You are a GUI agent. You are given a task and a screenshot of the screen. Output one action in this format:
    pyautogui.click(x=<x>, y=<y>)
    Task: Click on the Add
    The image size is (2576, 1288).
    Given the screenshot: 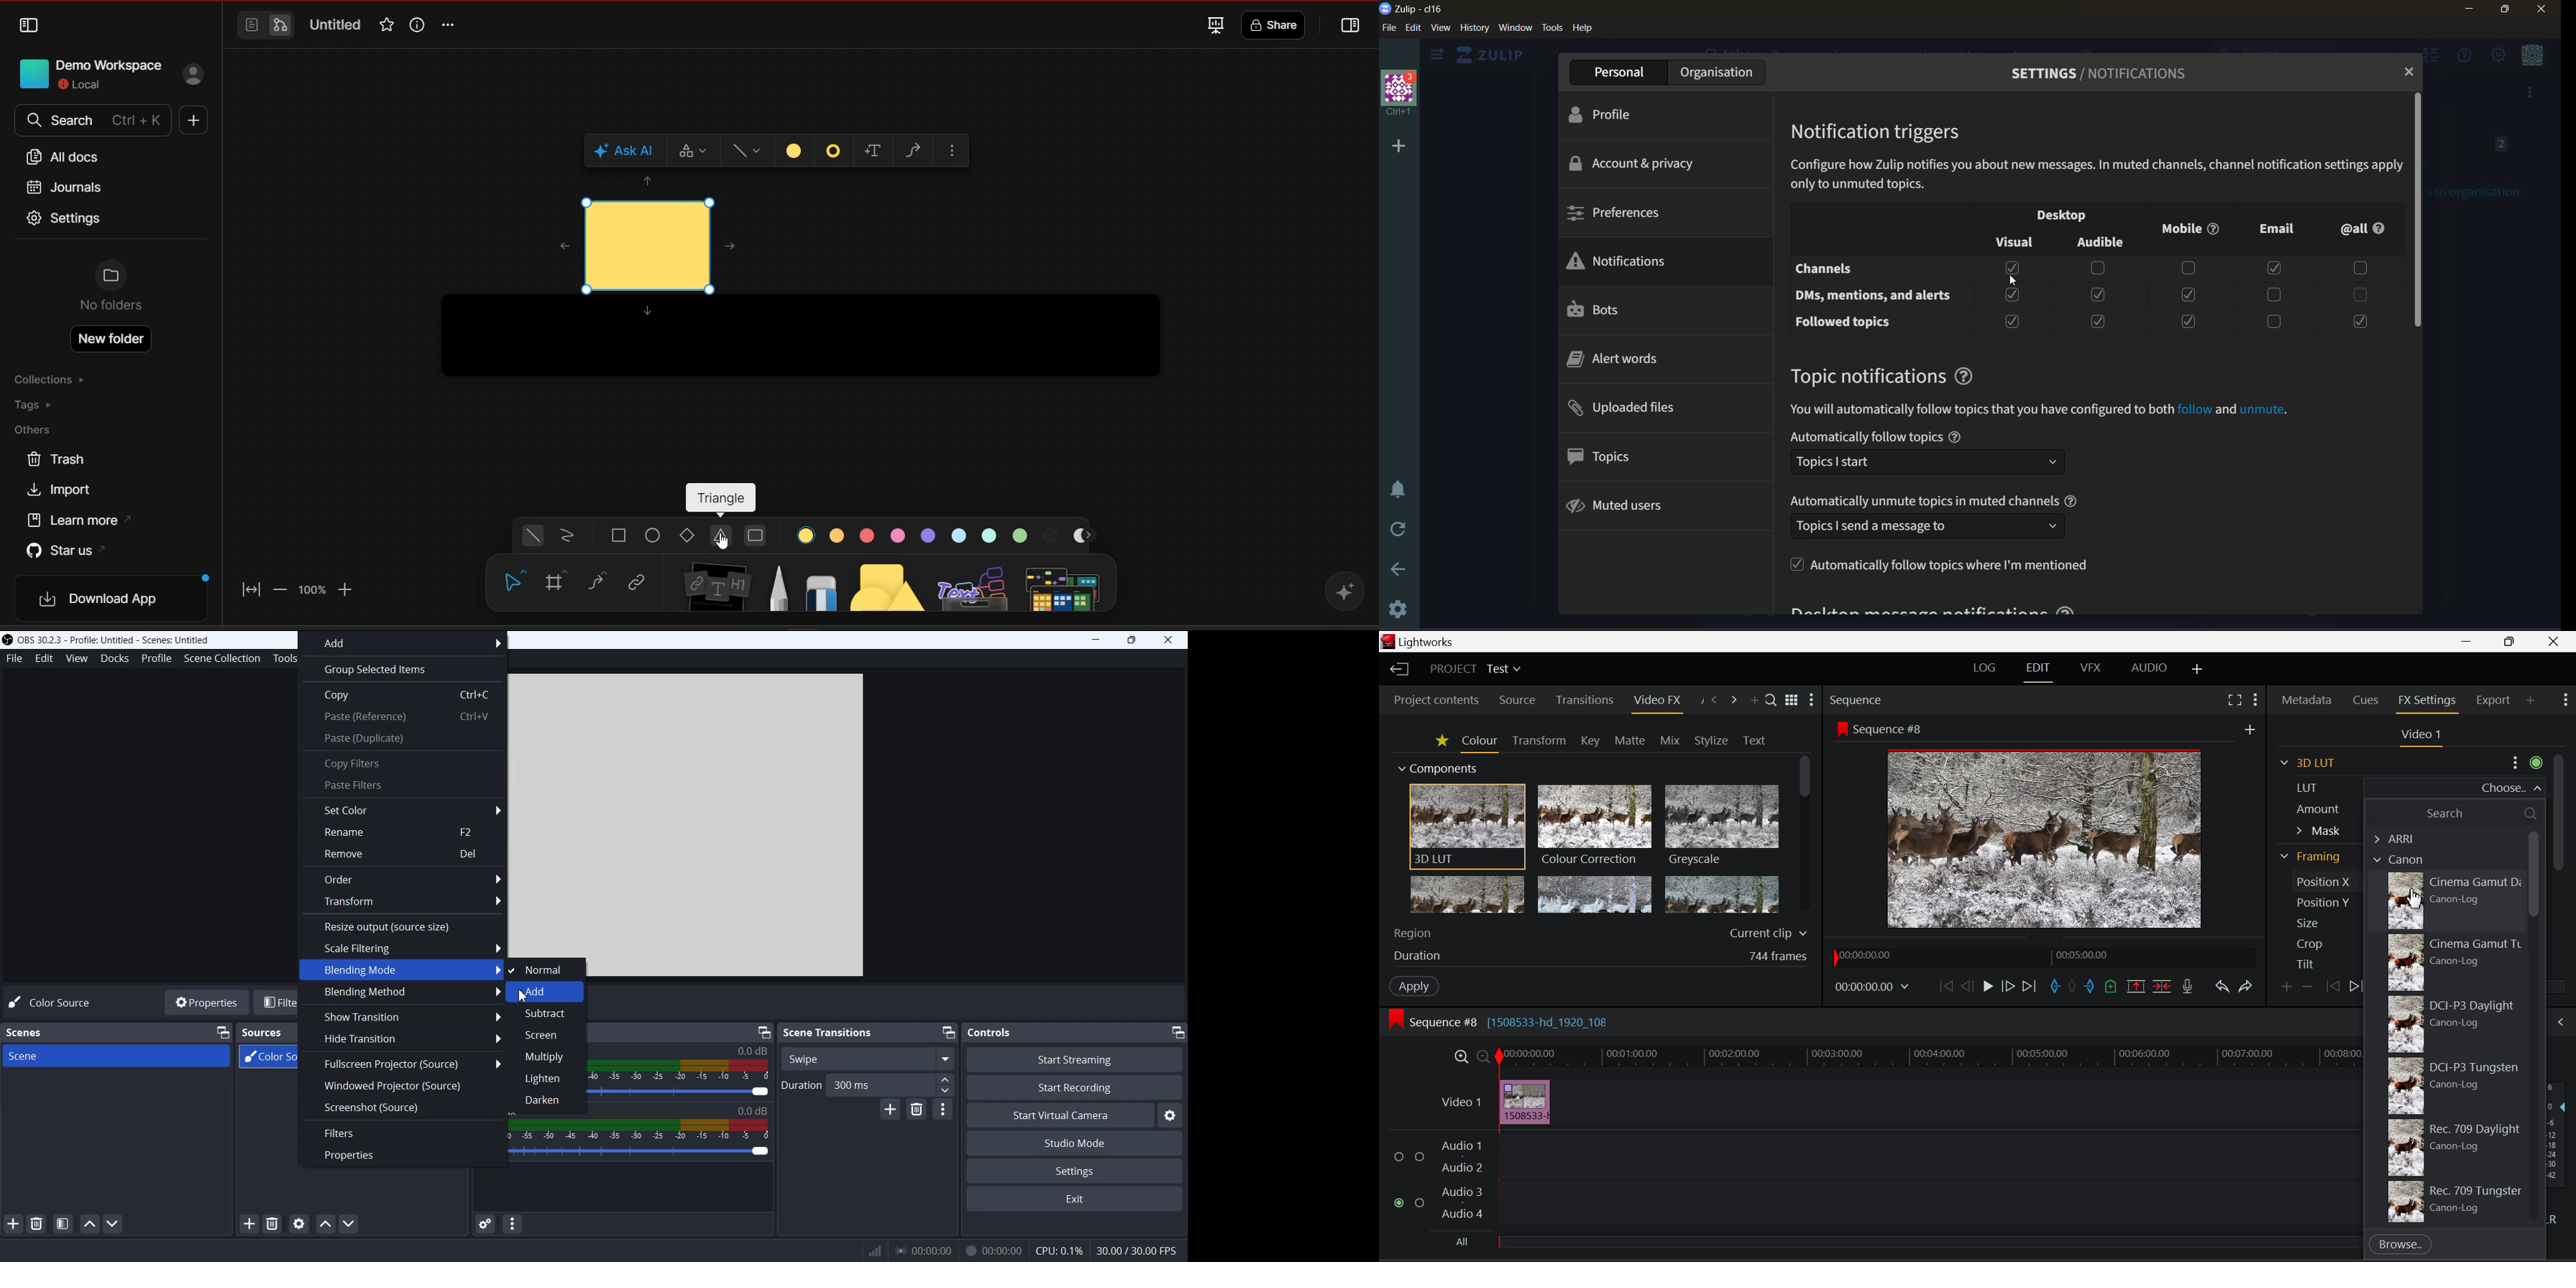 What is the action you would take?
    pyautogui.click(x=405, y=643)
    